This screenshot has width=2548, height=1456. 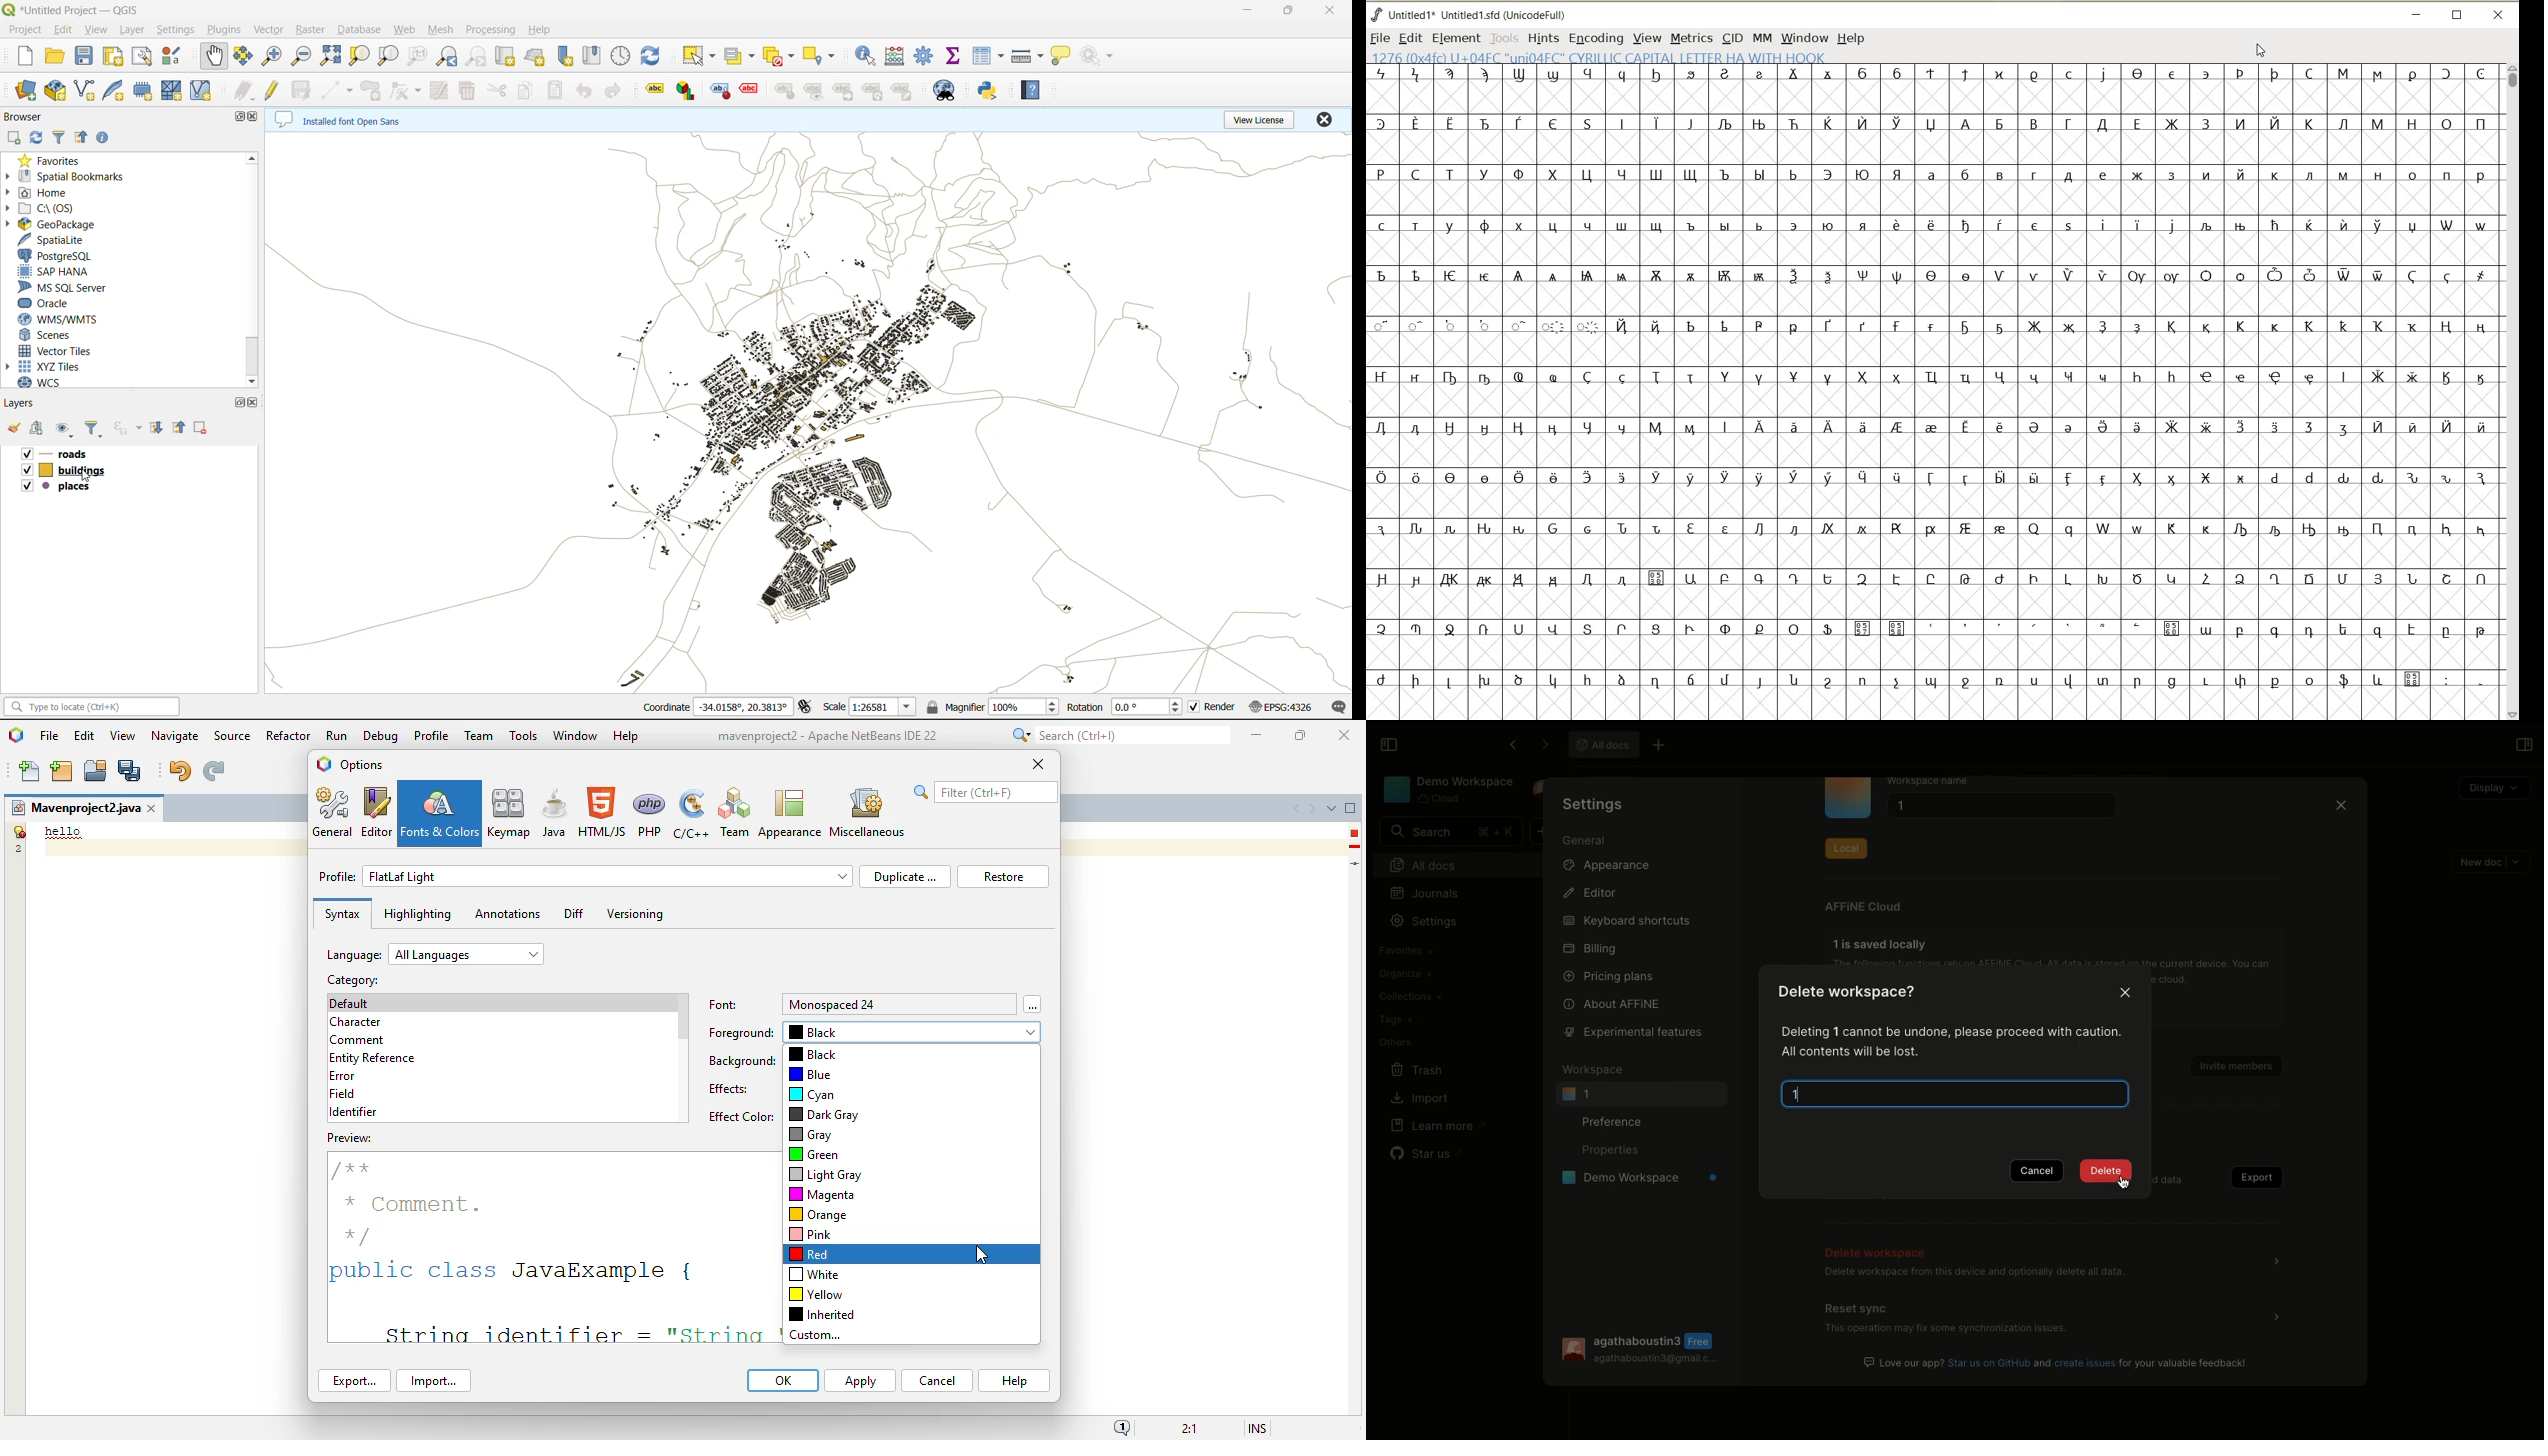 I want to click on select, so click(x=700, y=56).